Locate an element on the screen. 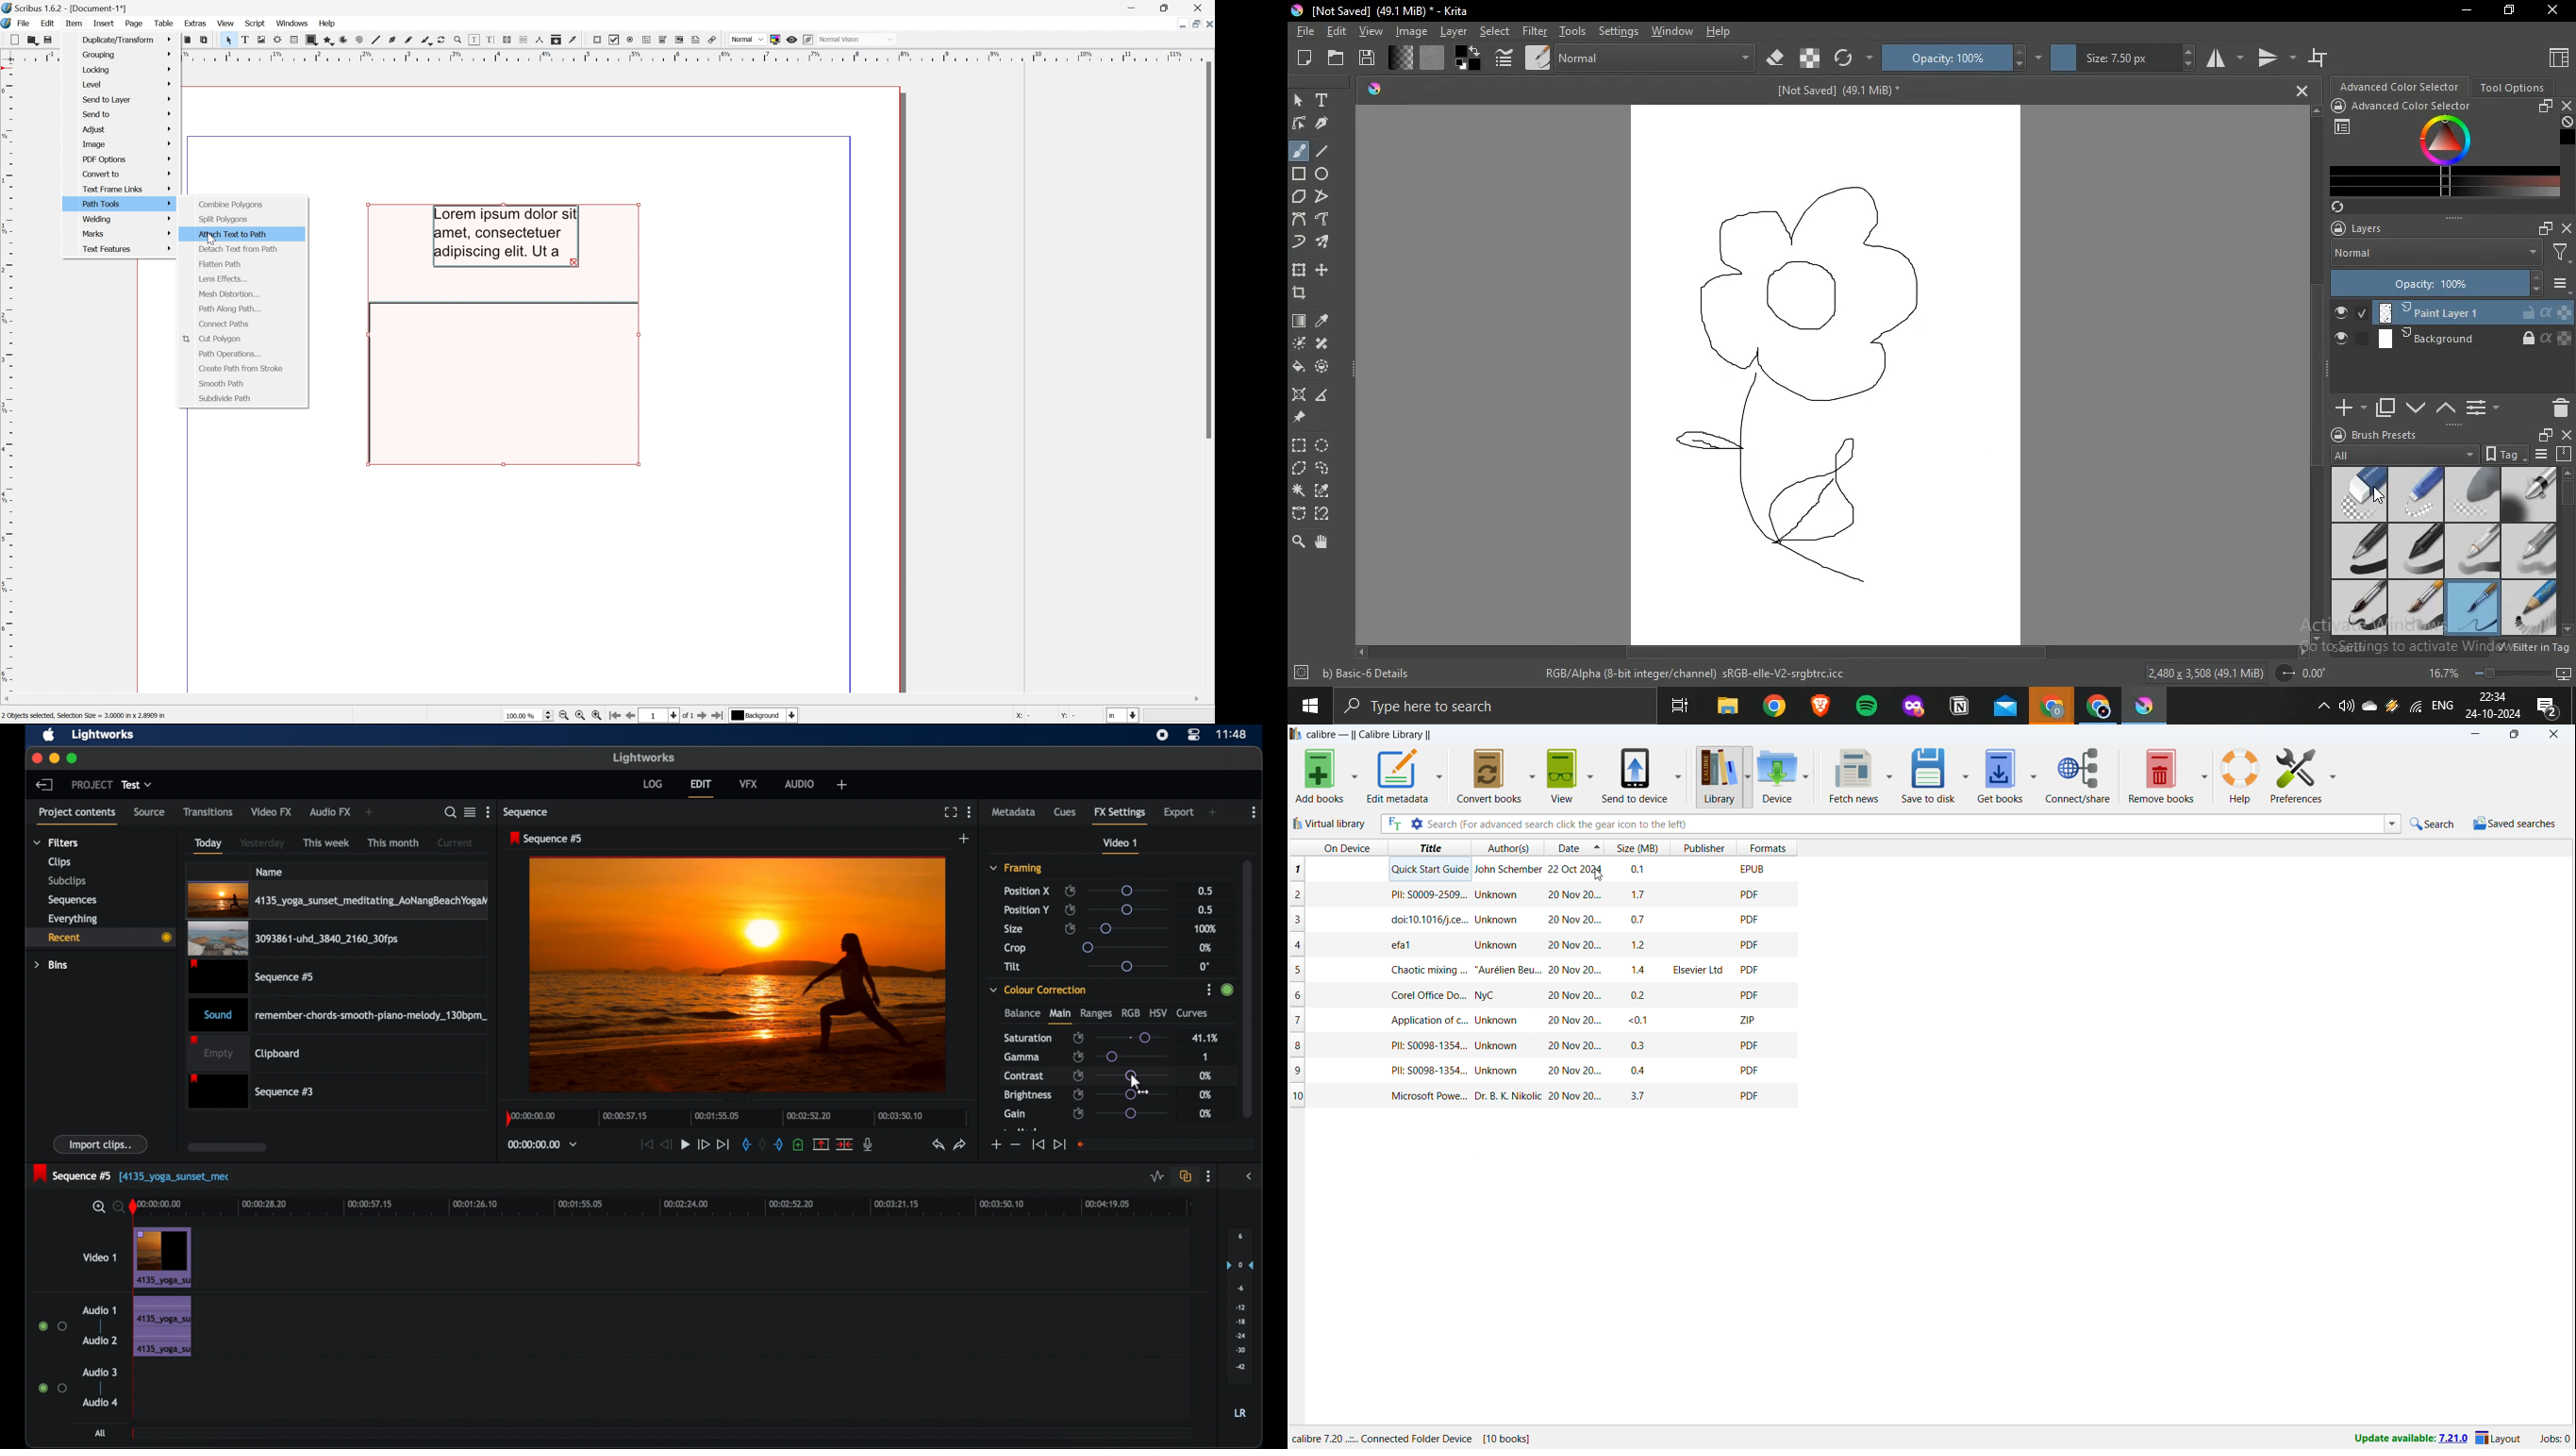 The image size is (2576, 1456). y: 1.5873 is located at coordinates (1077, 718).